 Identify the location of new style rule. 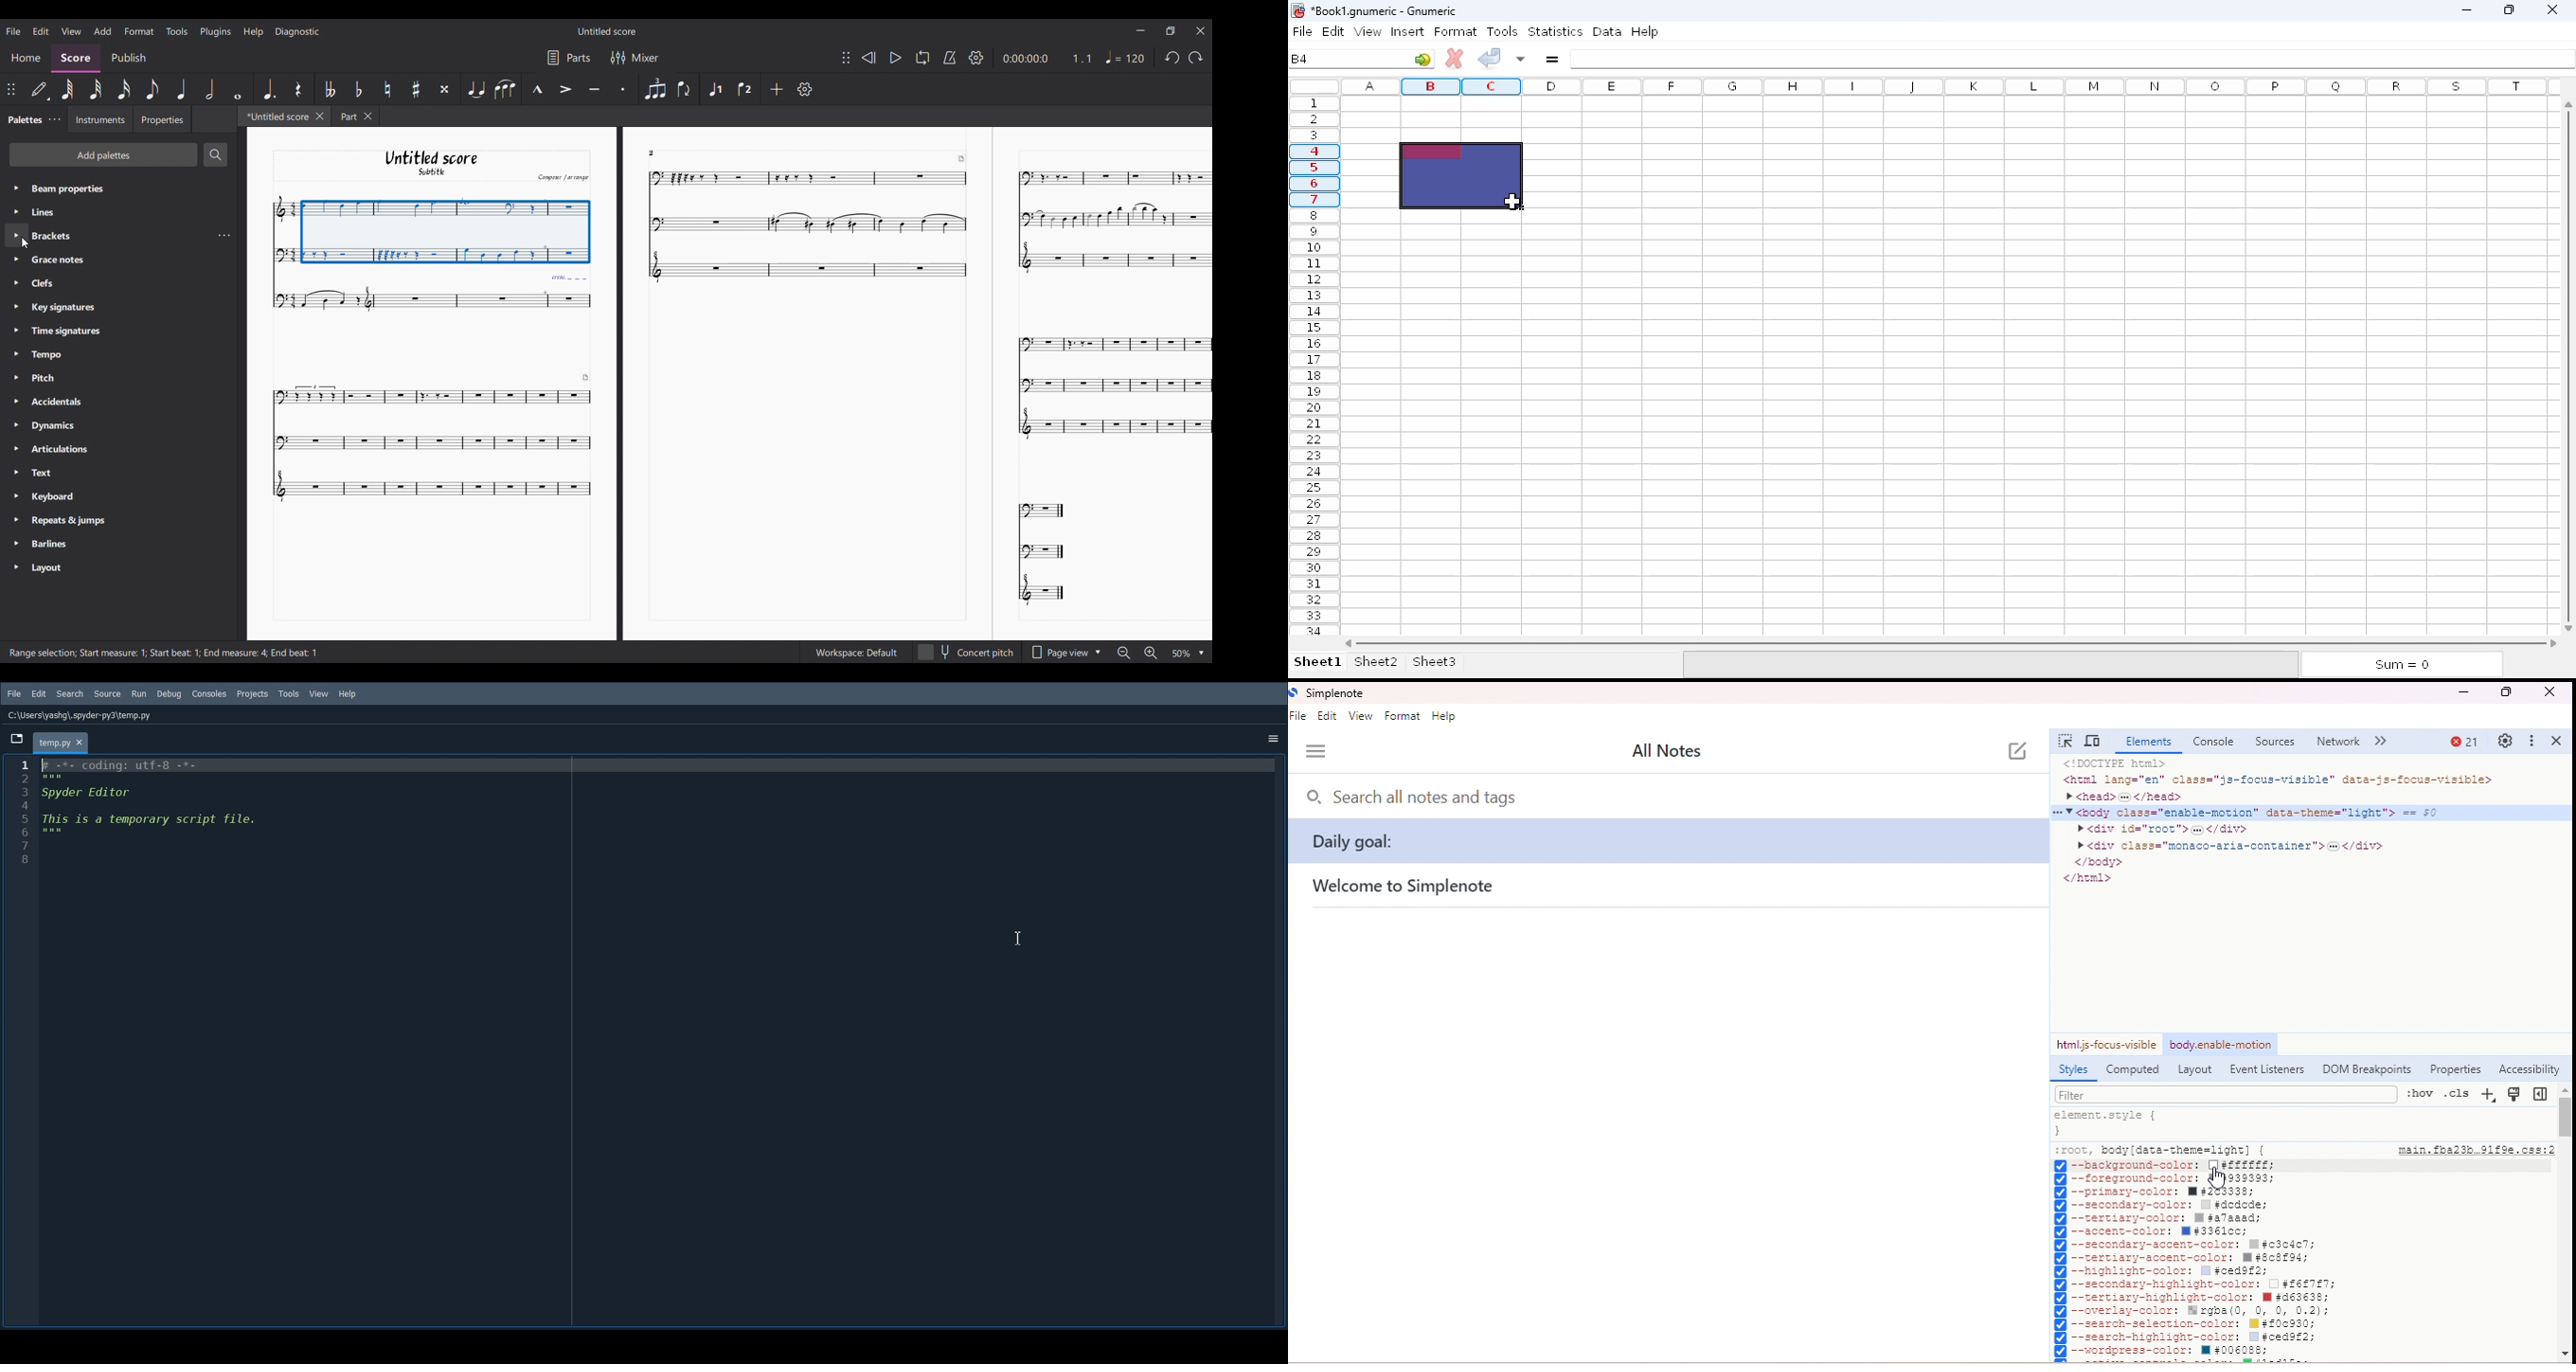
(2489, 1097).